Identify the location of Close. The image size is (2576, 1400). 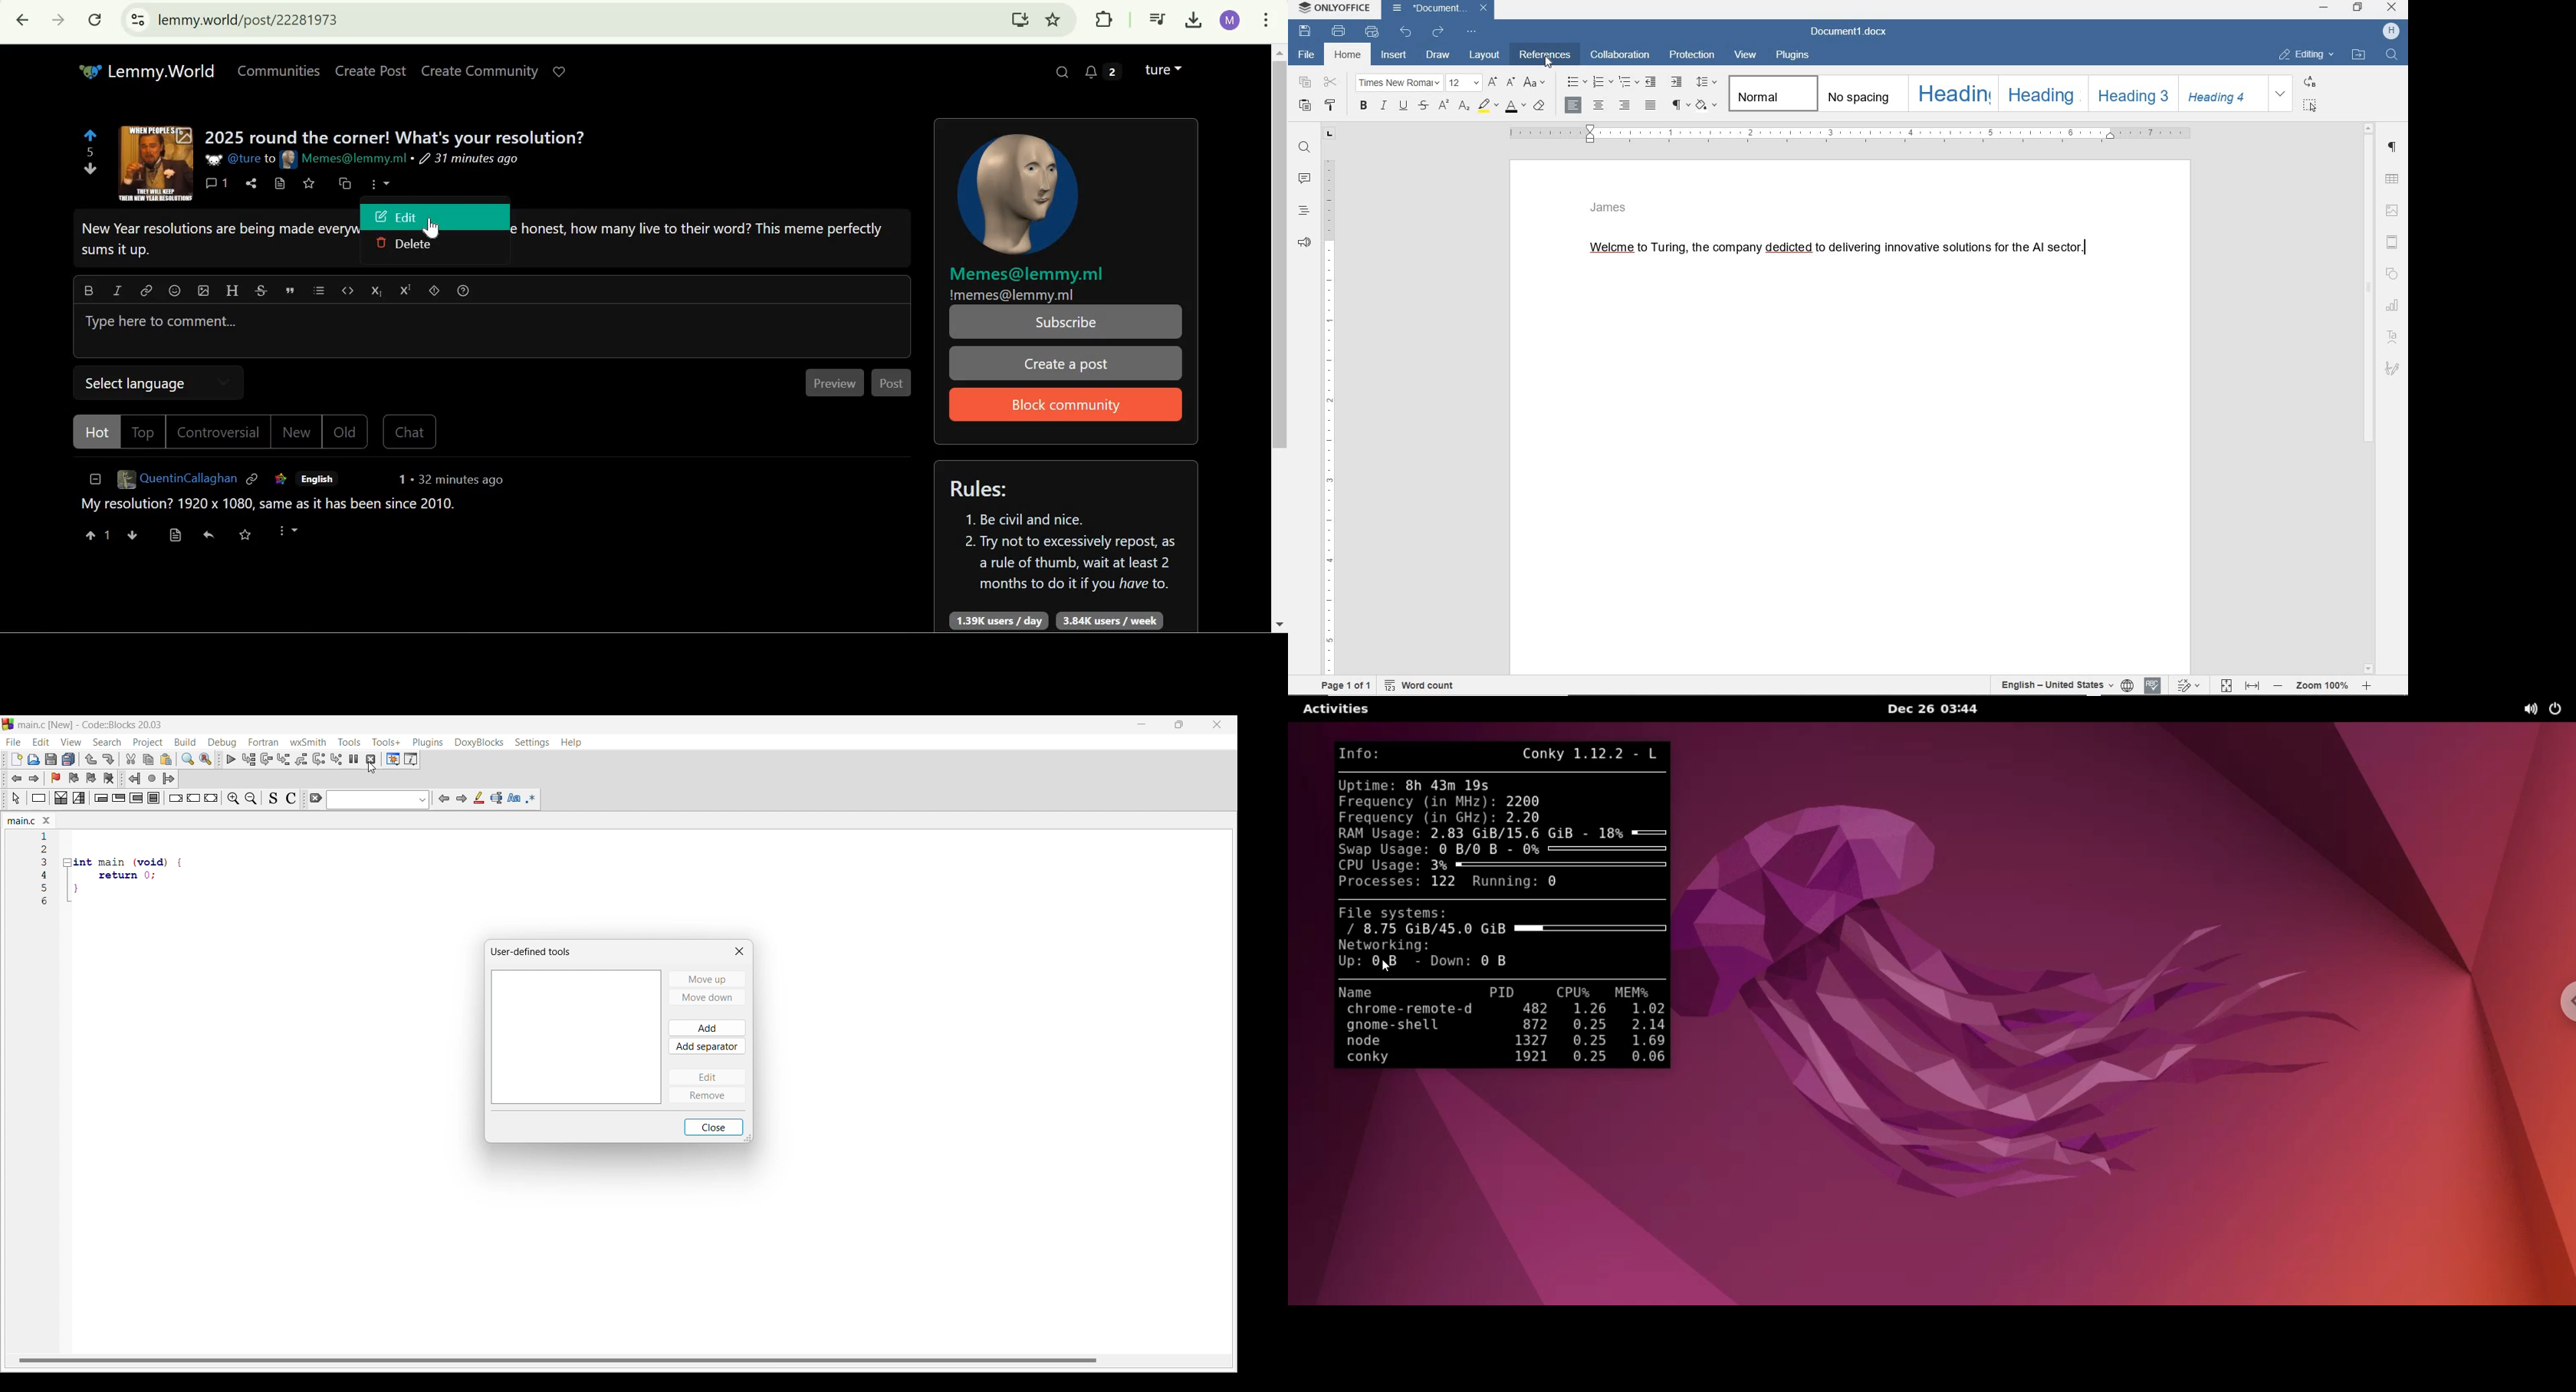
(714, 1127).